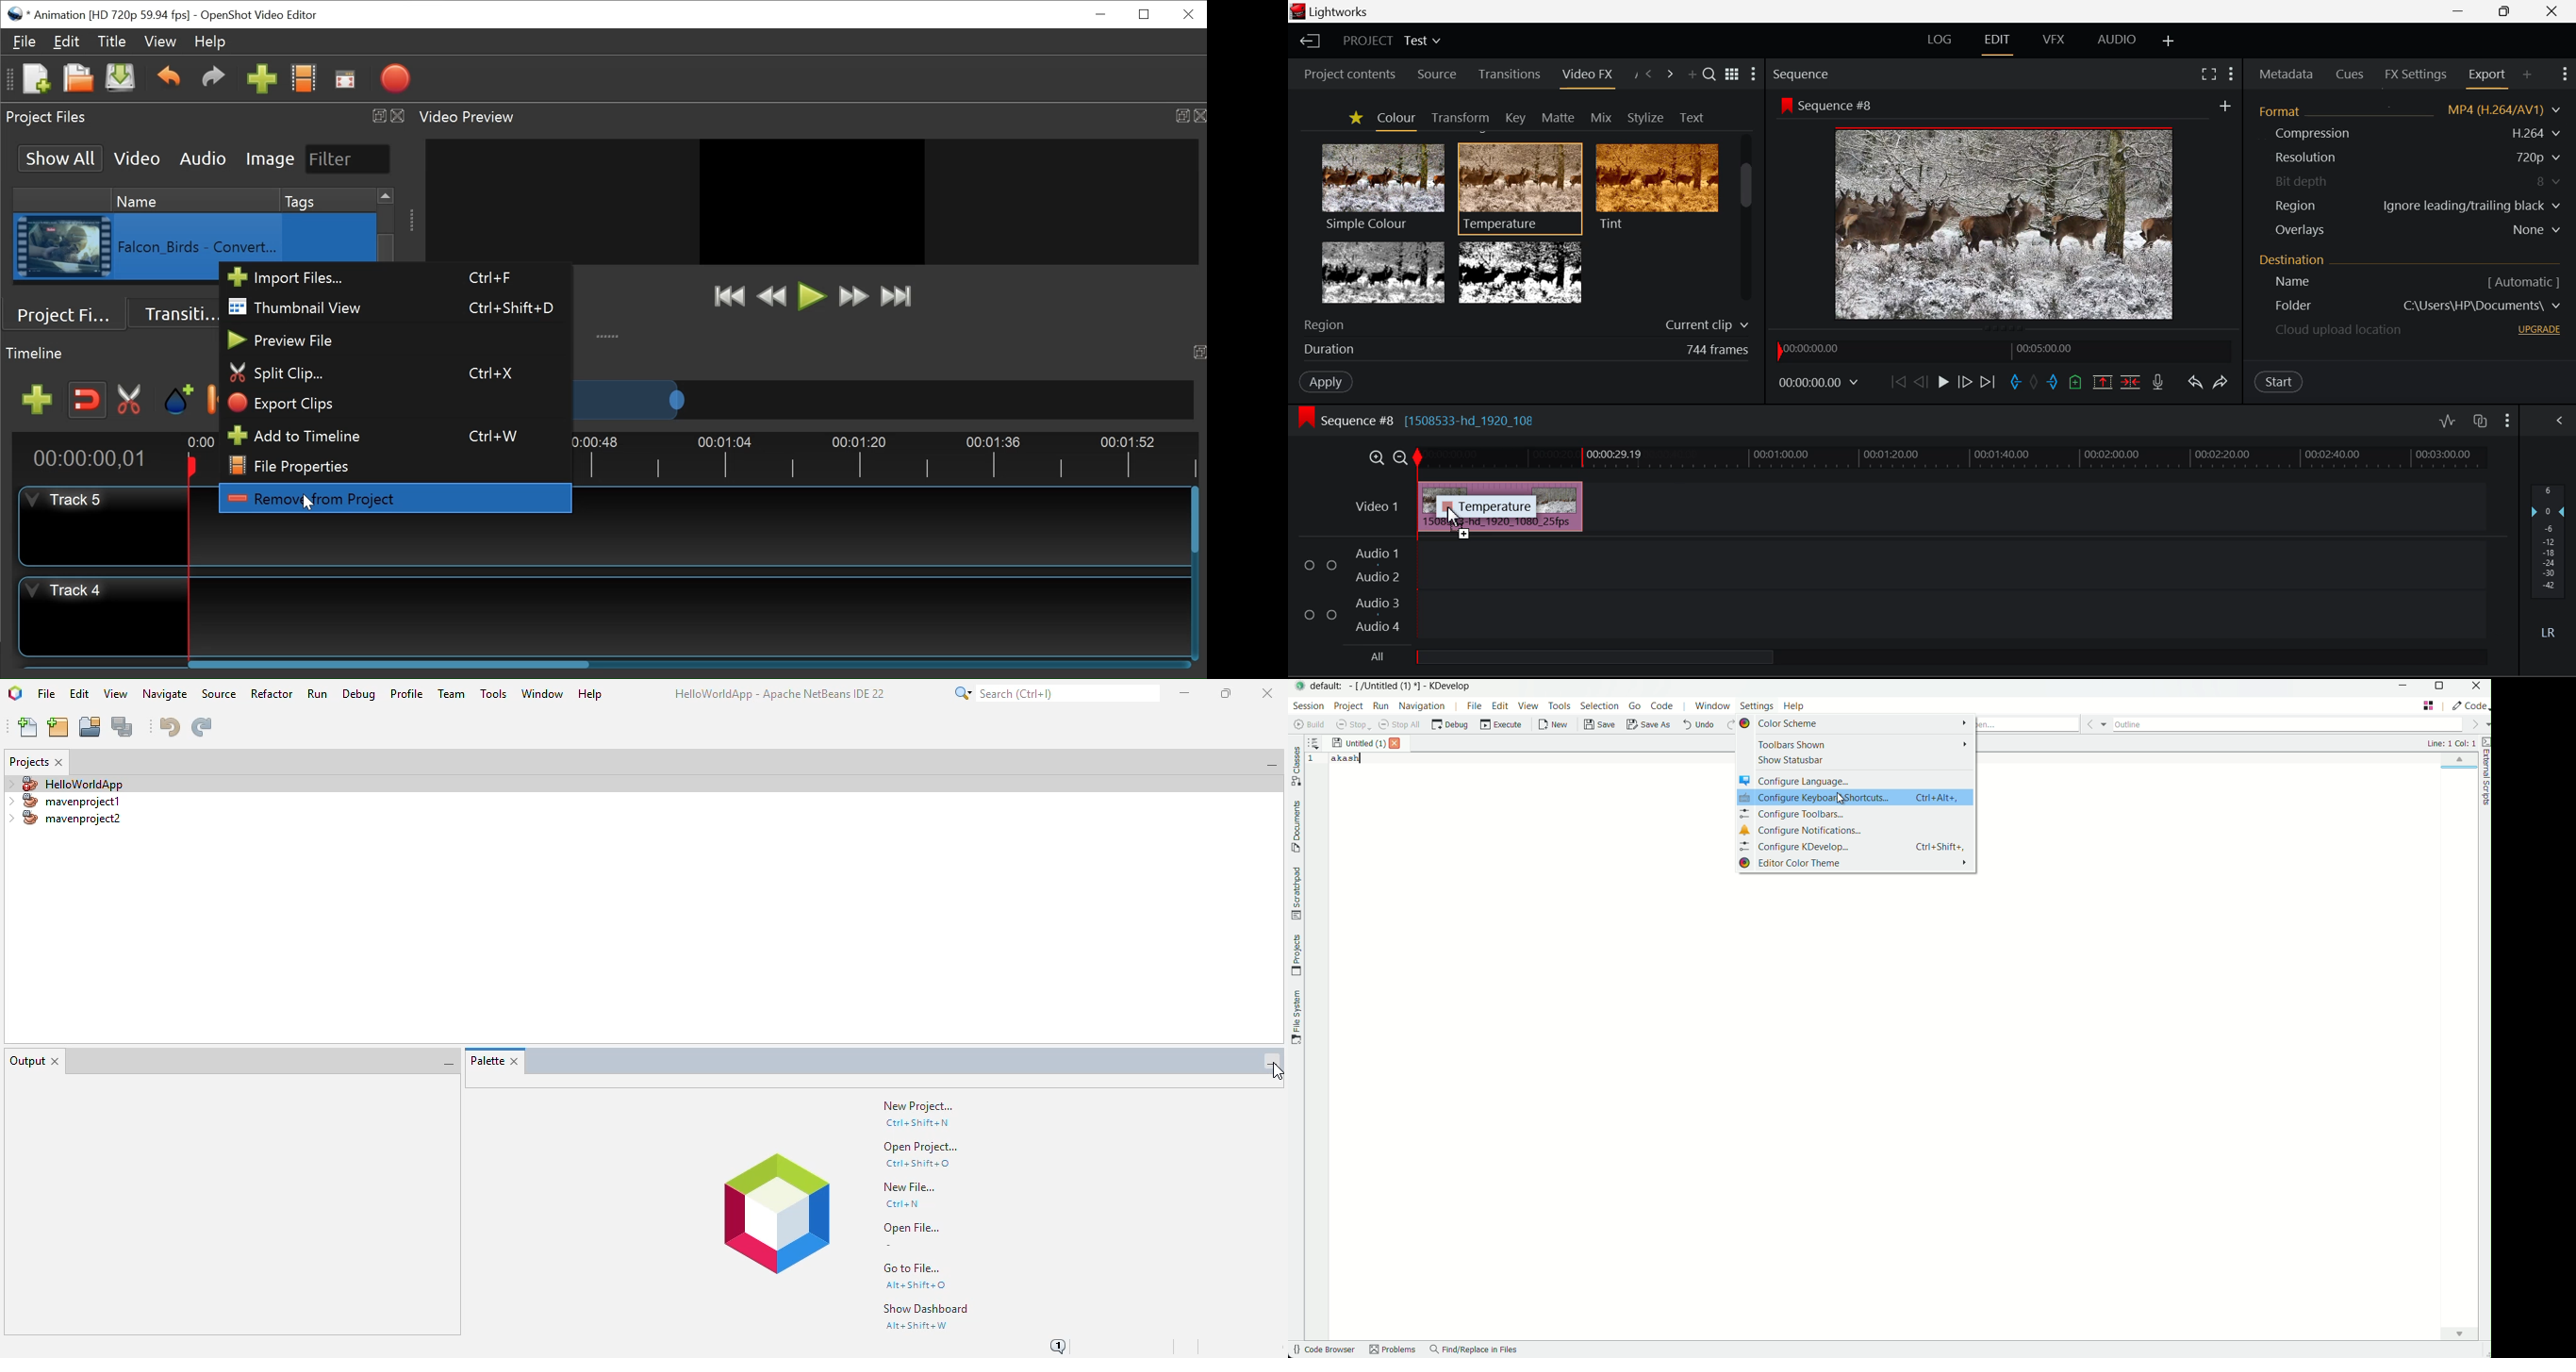  What do you see at coordinates (26, 1061) in the screenshot?
I see `output` at bounding box center [26, 1061].